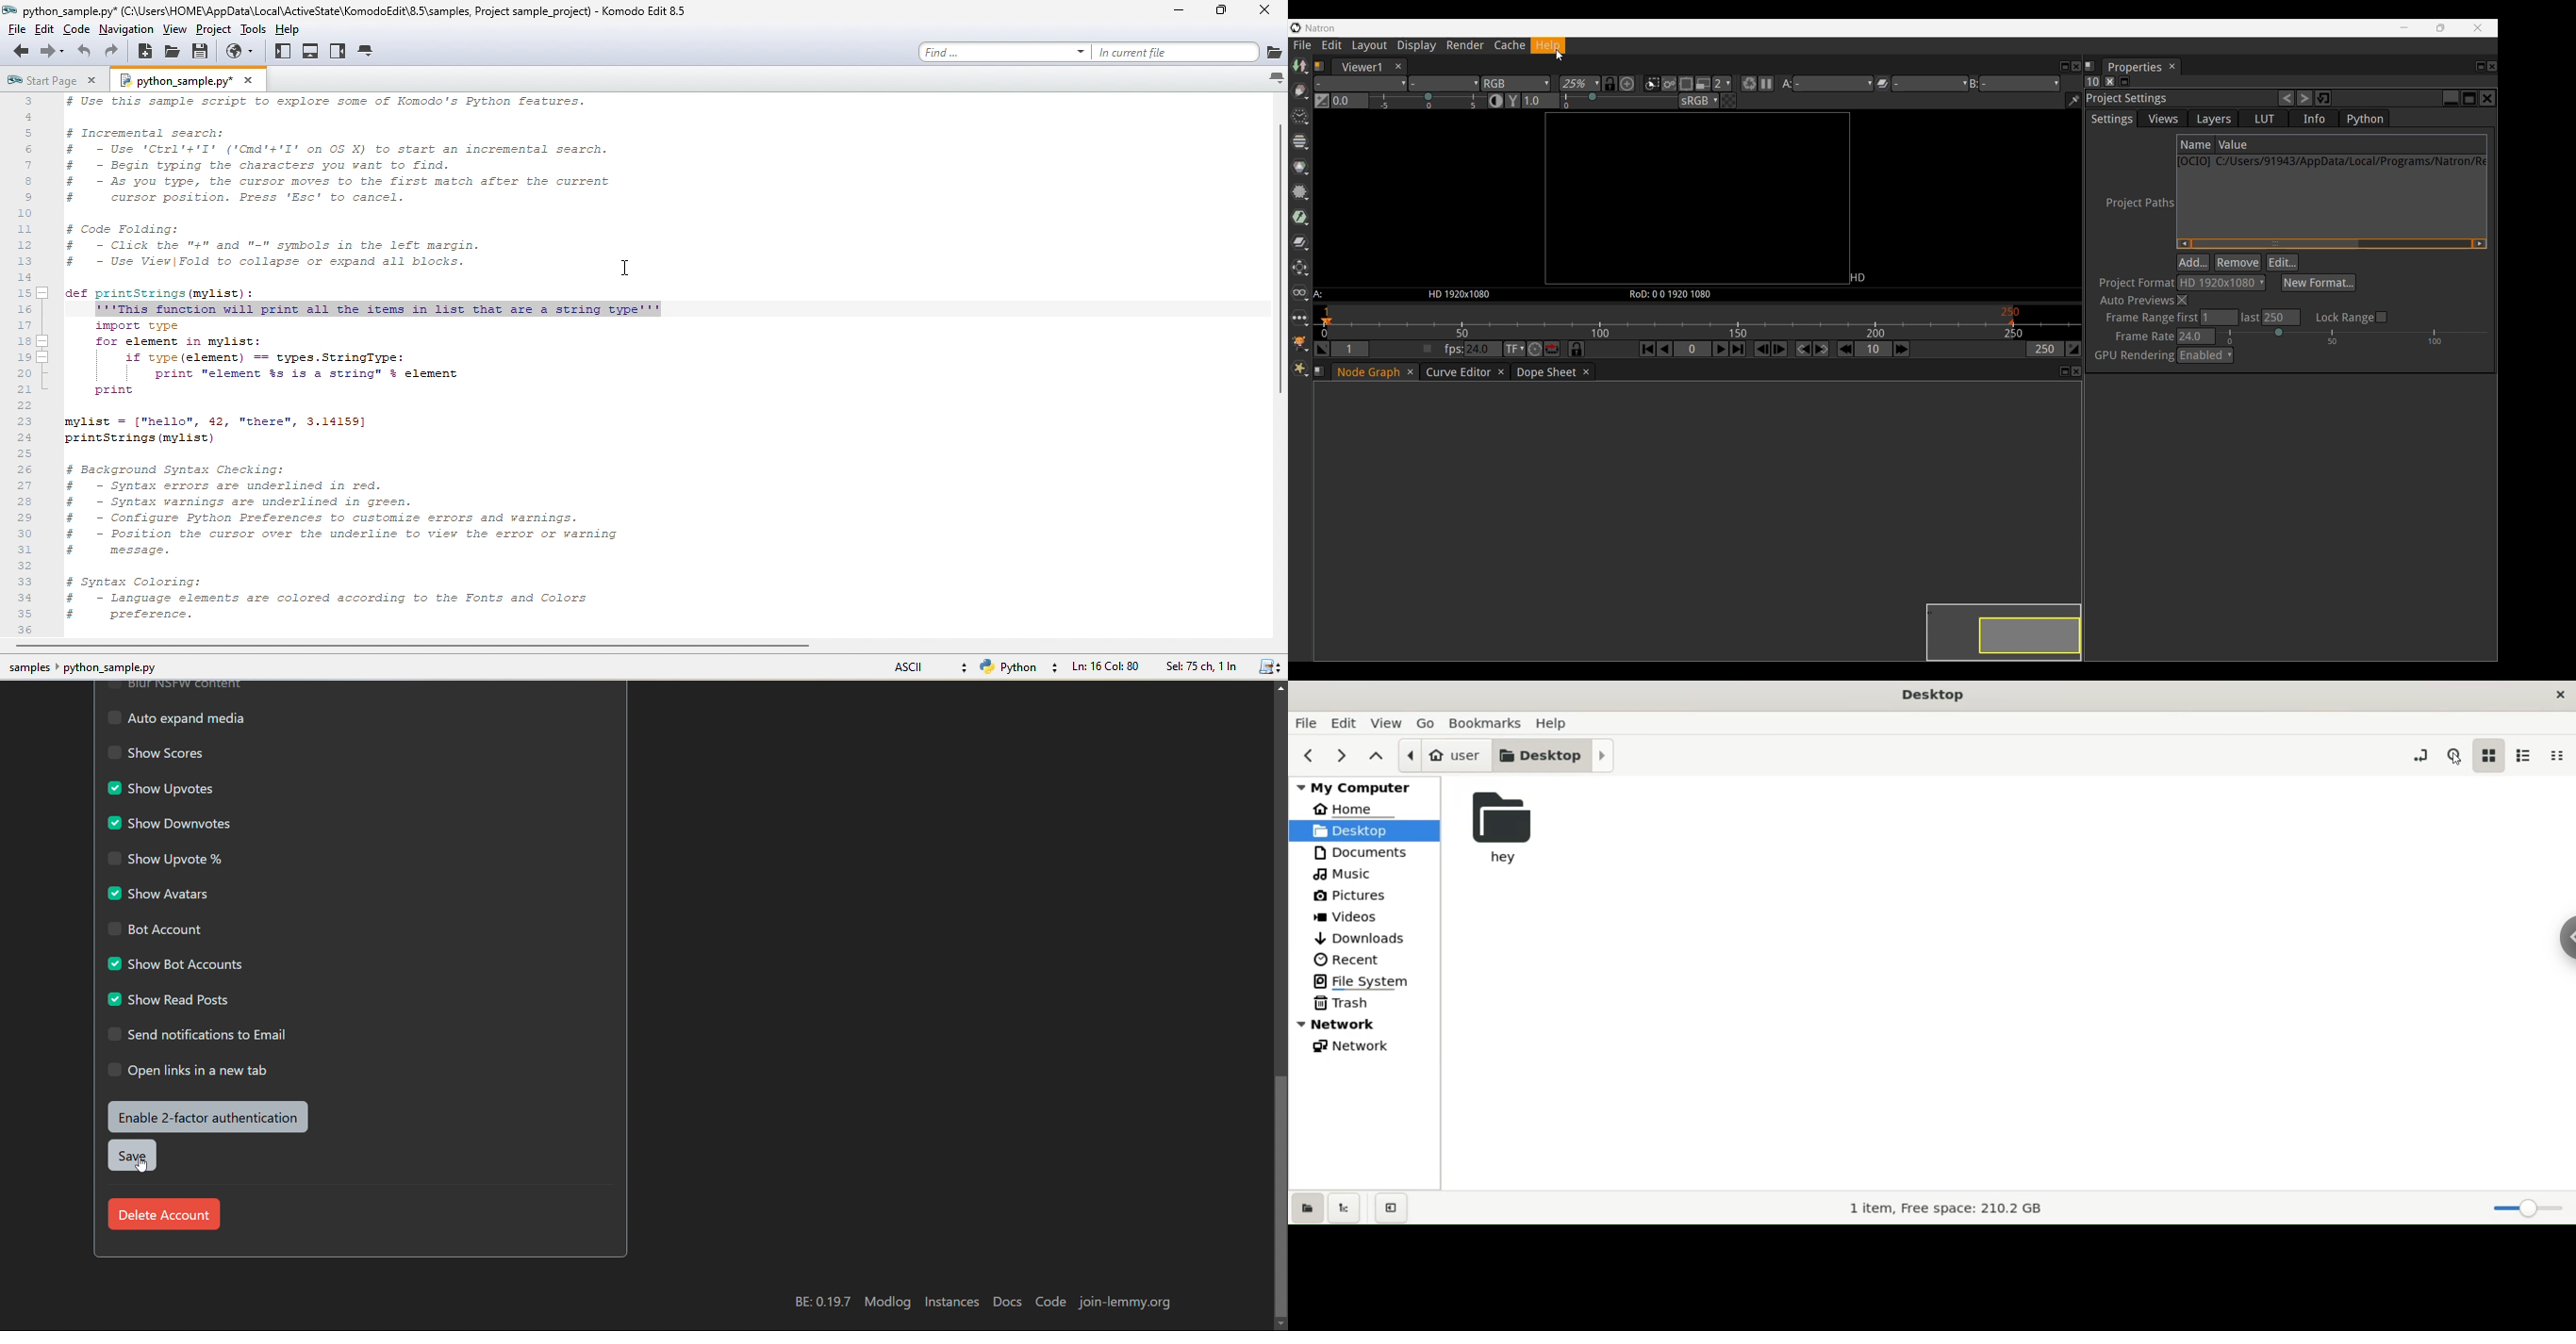  What do you see at coordinates (1274, 77) in the screenshot?
I see `icon` at bounding box center [1274, 77].